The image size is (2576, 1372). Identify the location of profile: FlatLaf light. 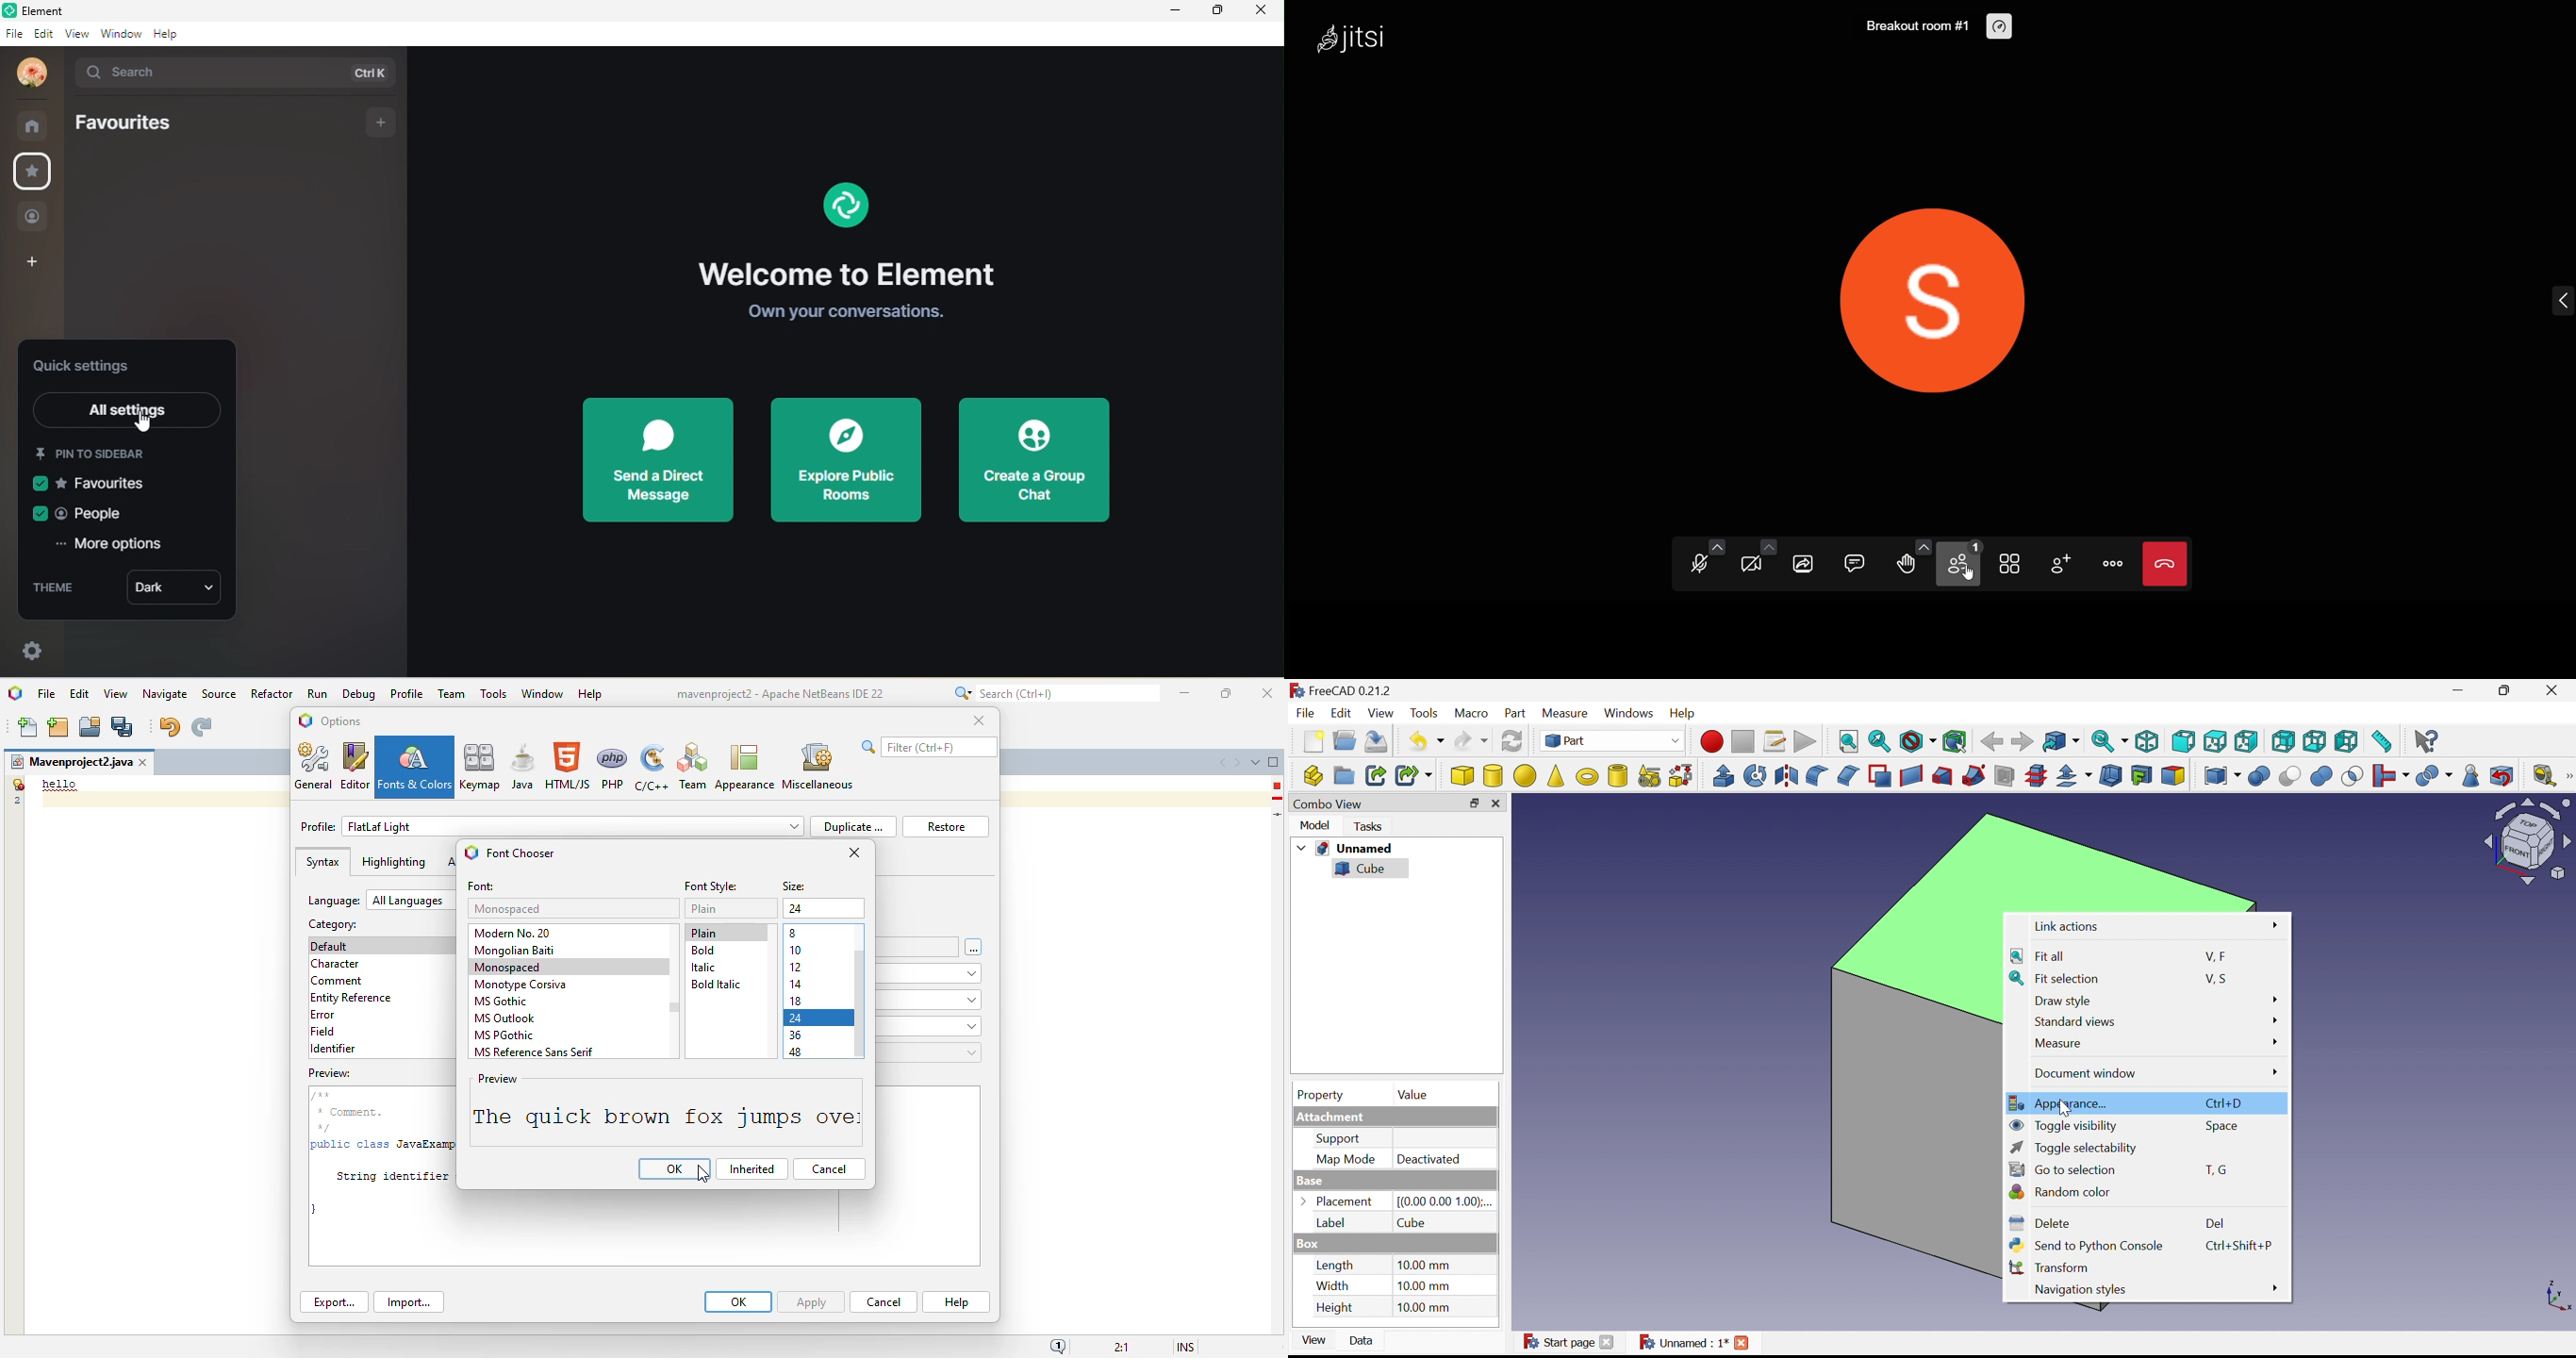
(552, 826).